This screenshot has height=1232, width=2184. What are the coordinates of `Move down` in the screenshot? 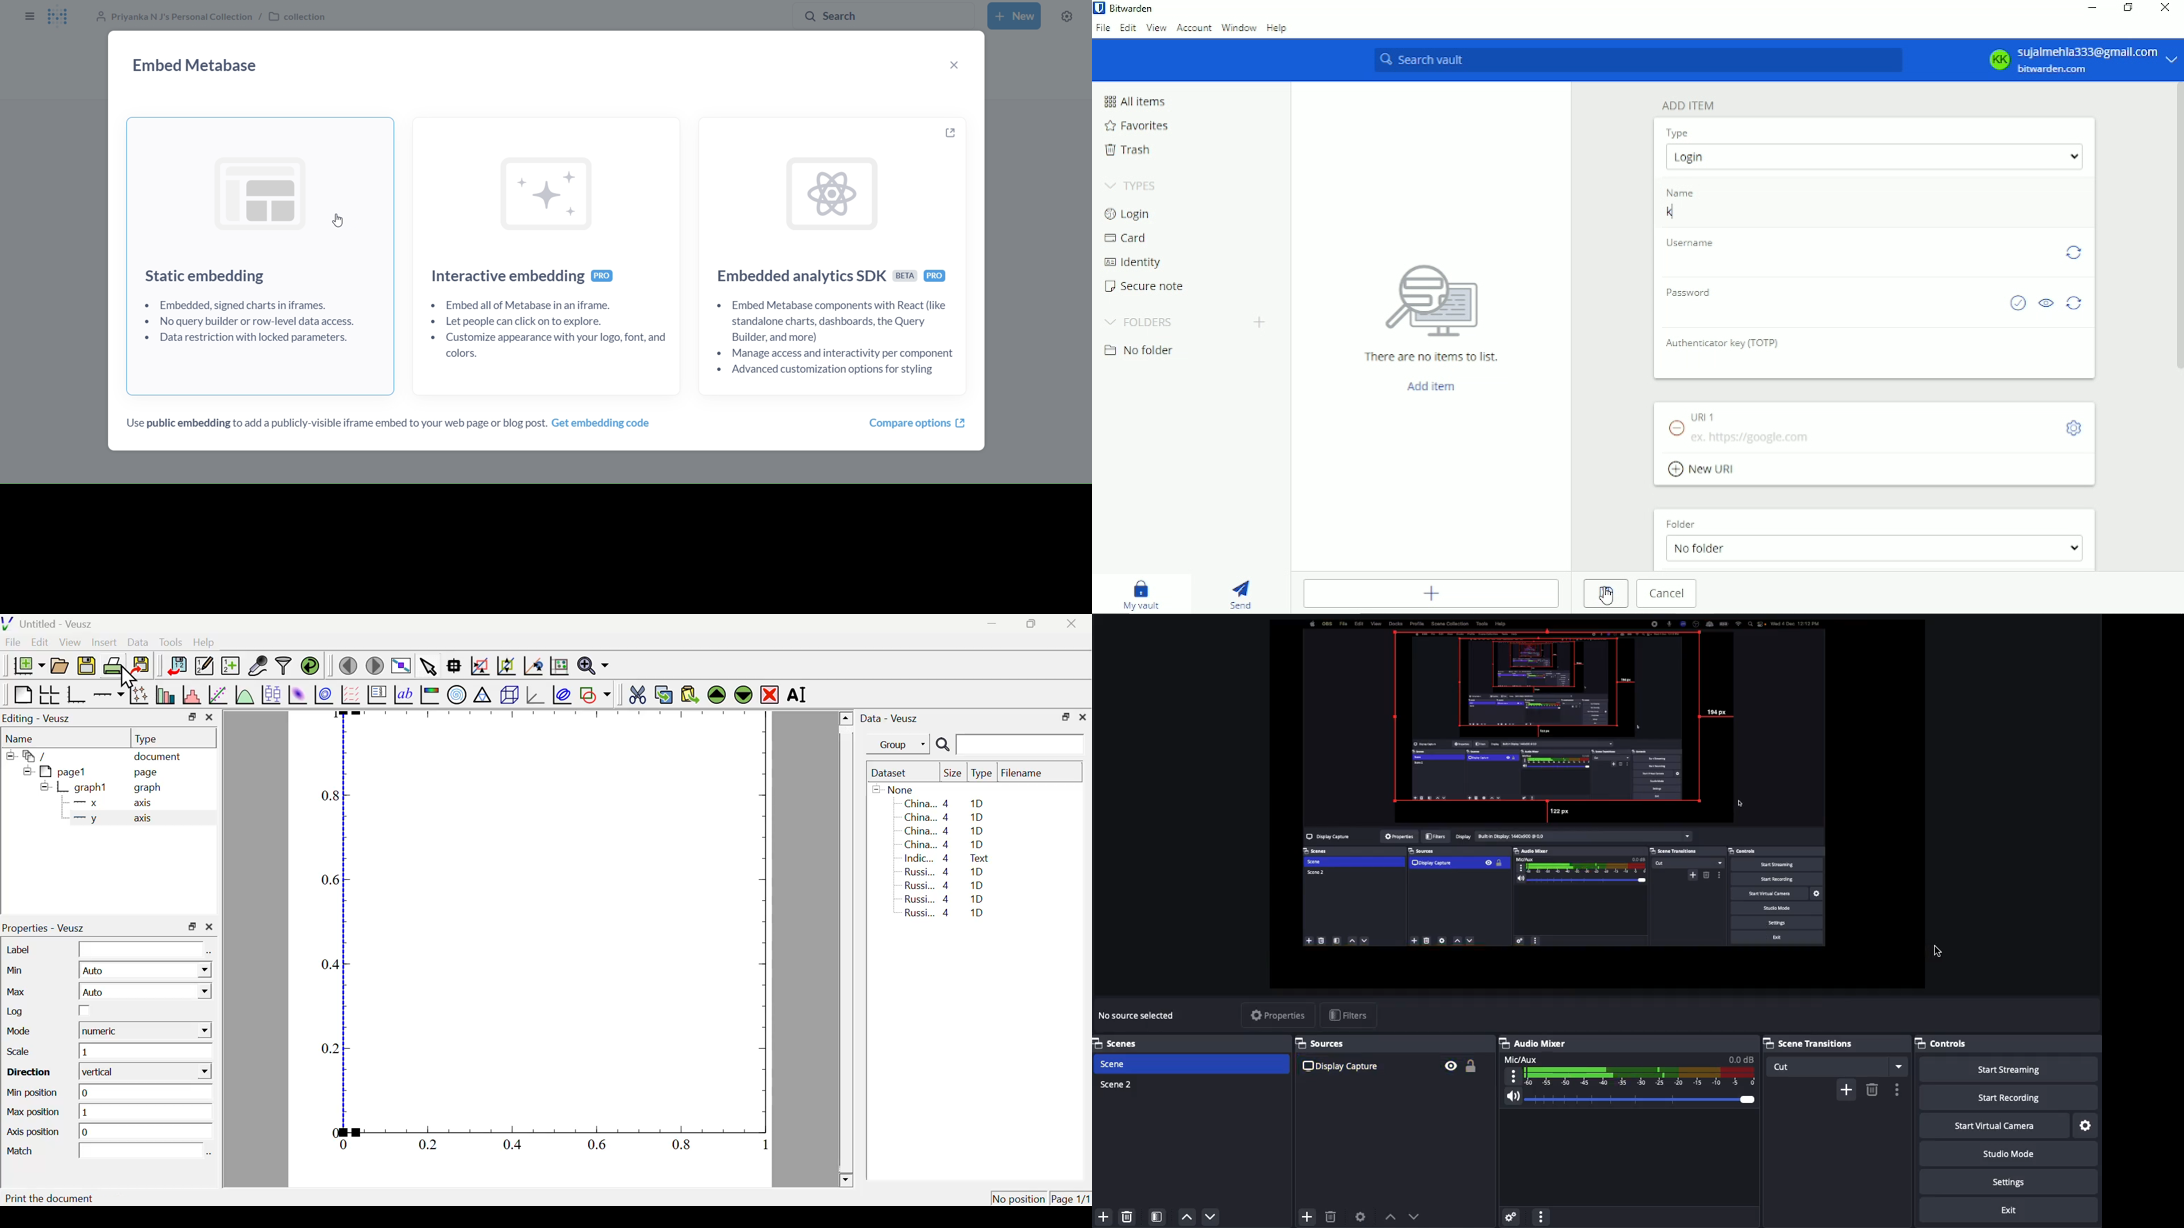 It's located at (1210, 1216).